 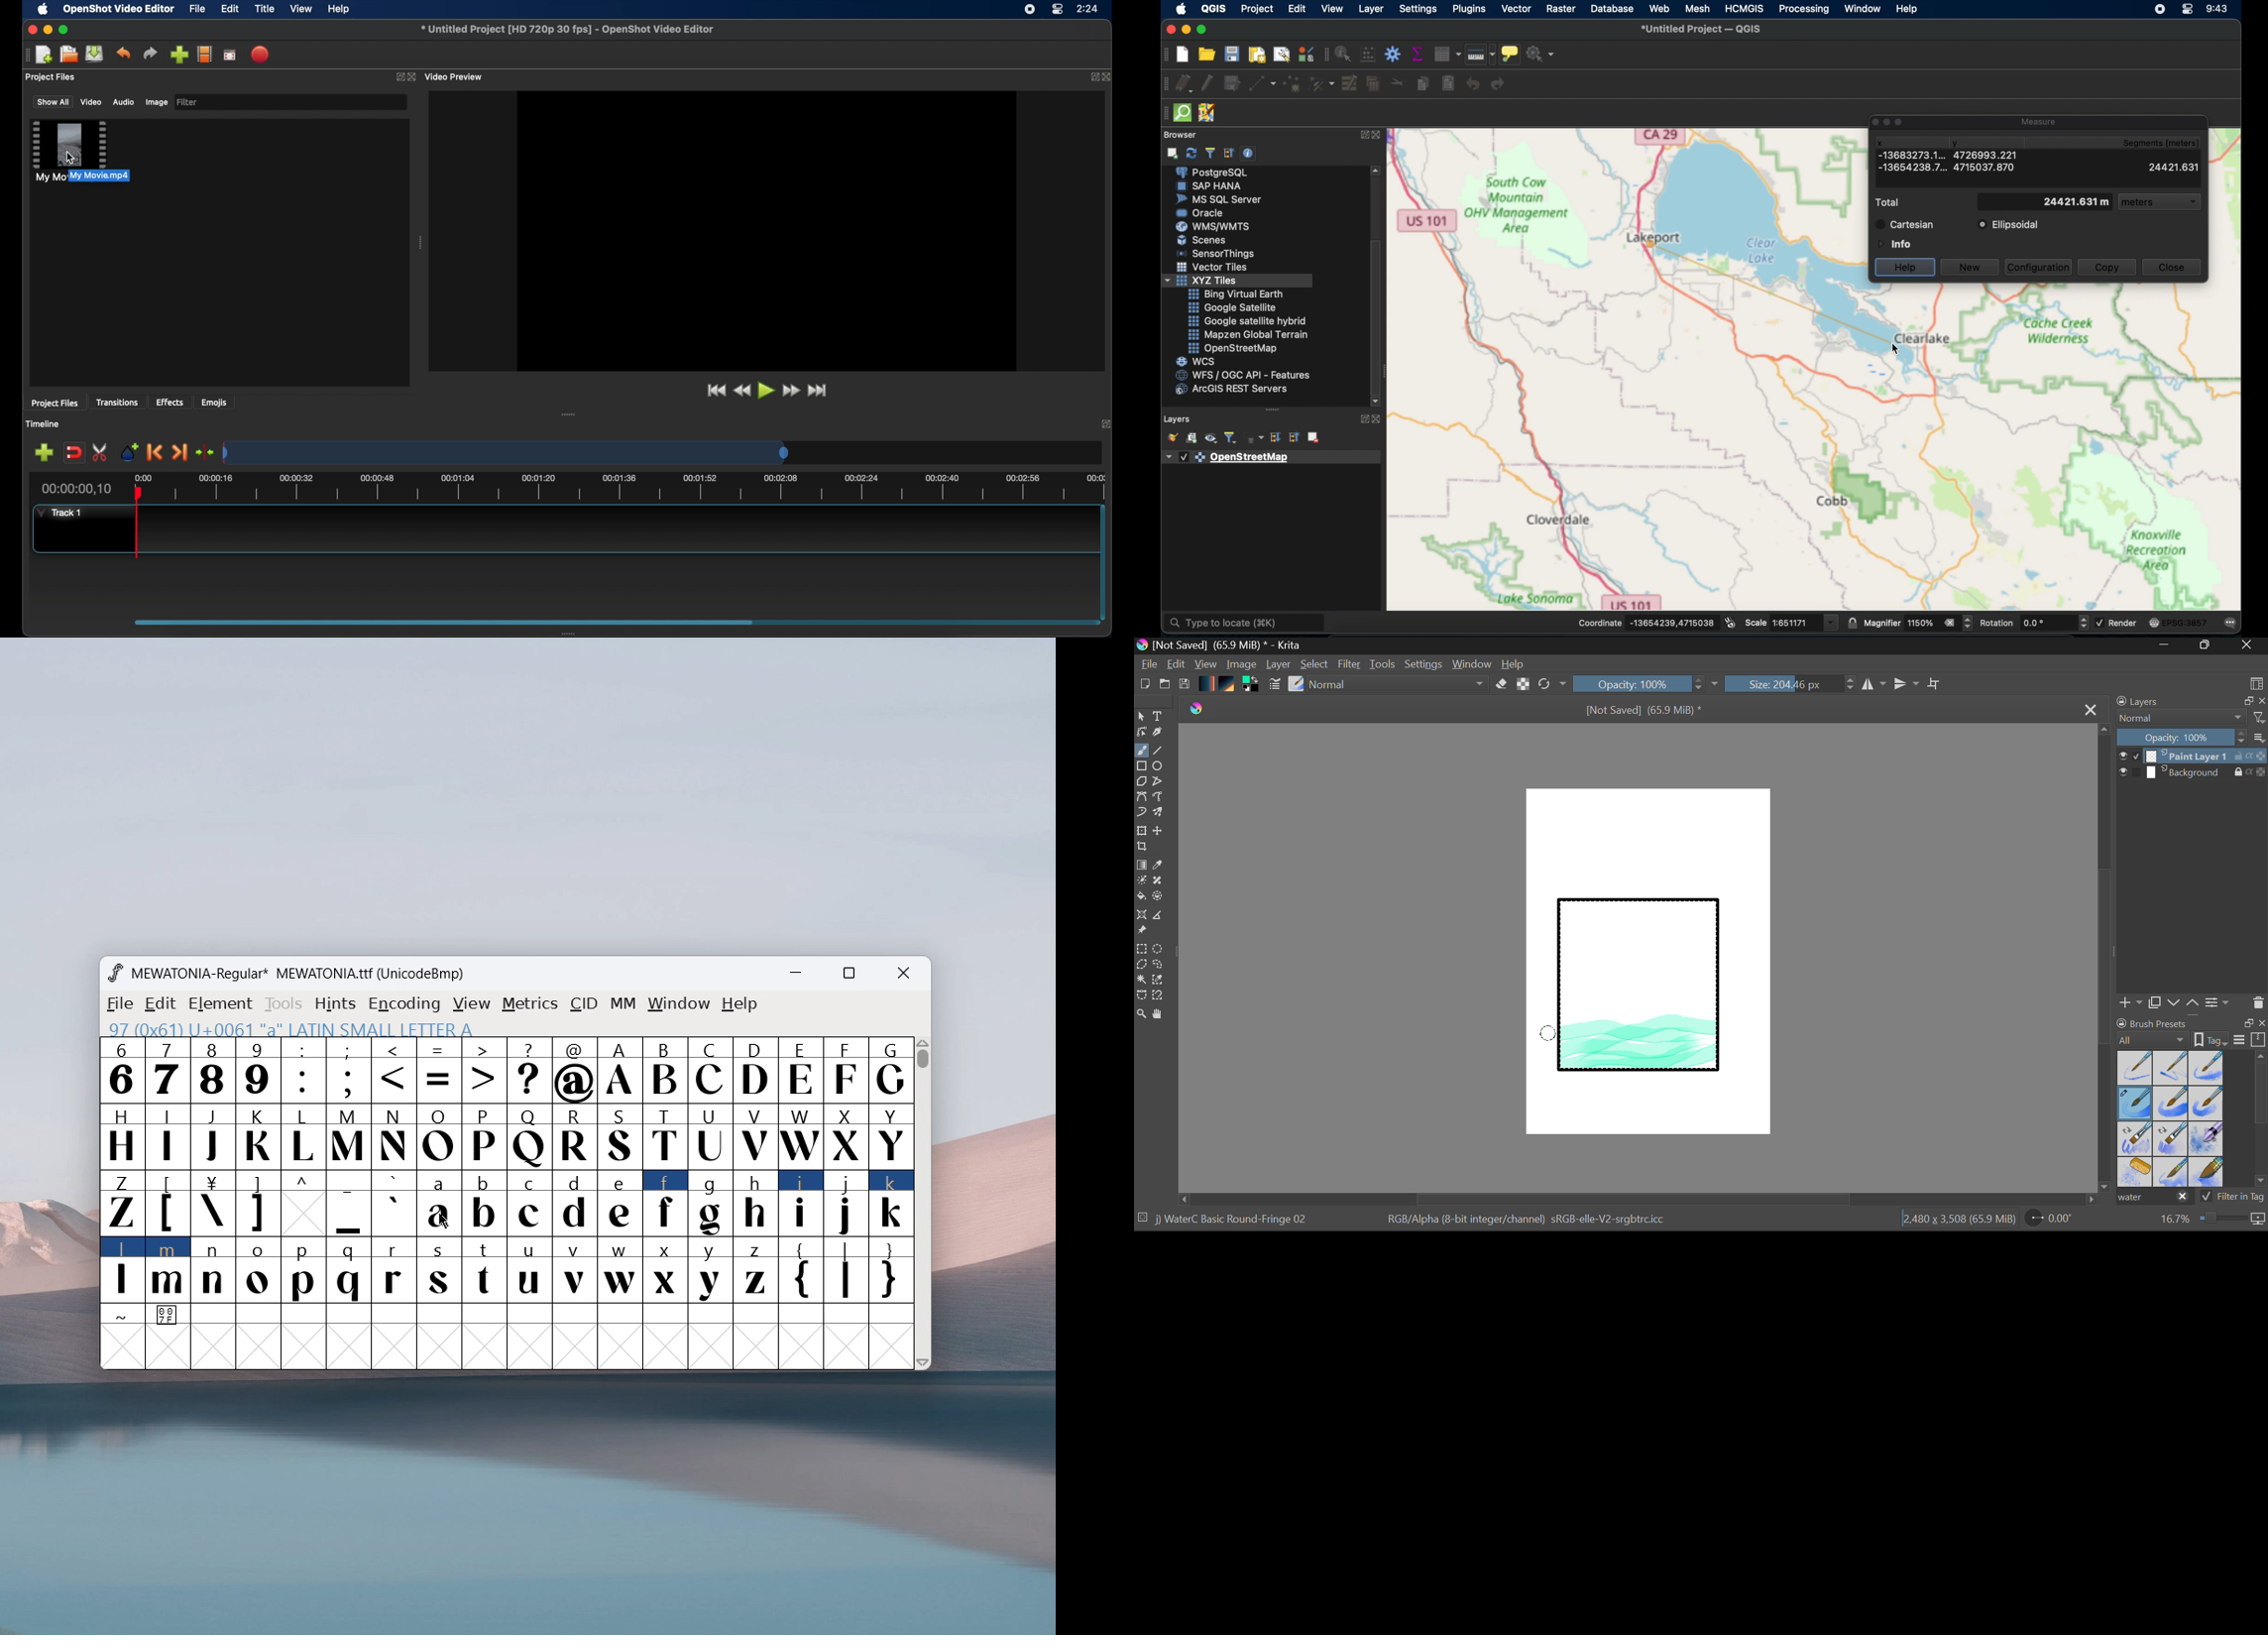 What do you see at coordinates (847, 1272) in the screenshot?
I see `|` at bounding box center [847, 1272].